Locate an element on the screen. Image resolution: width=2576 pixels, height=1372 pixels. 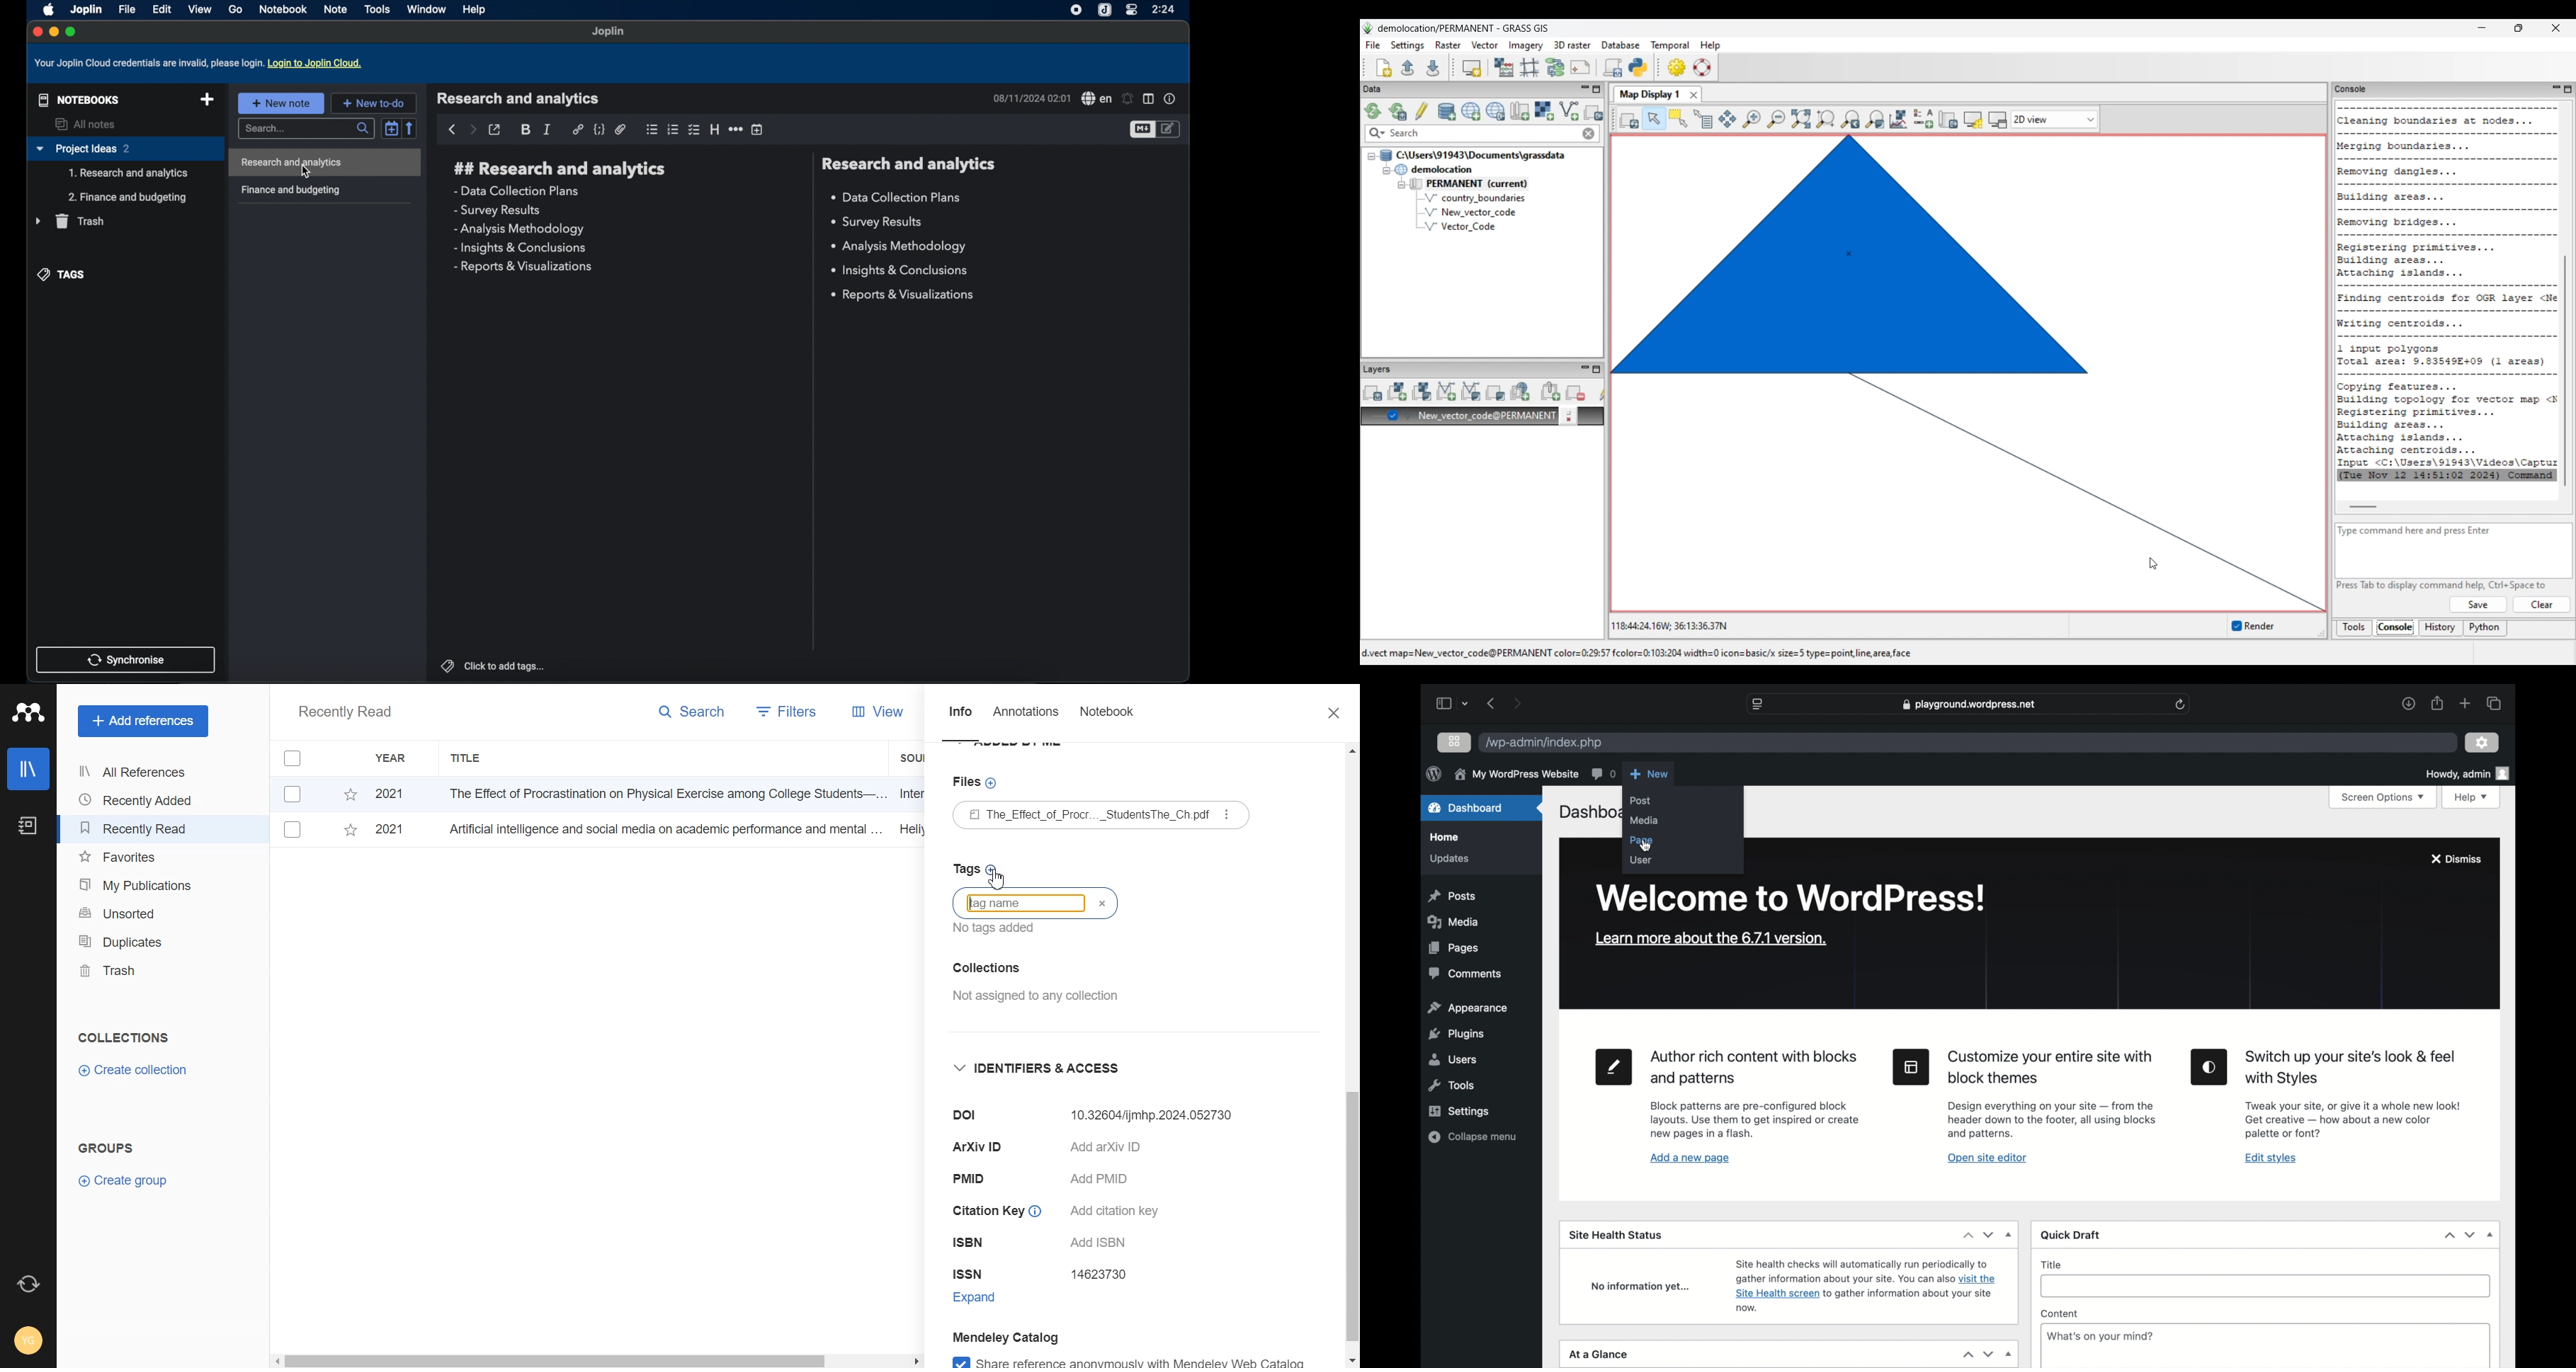
More is located at coordinates (1228, 814).